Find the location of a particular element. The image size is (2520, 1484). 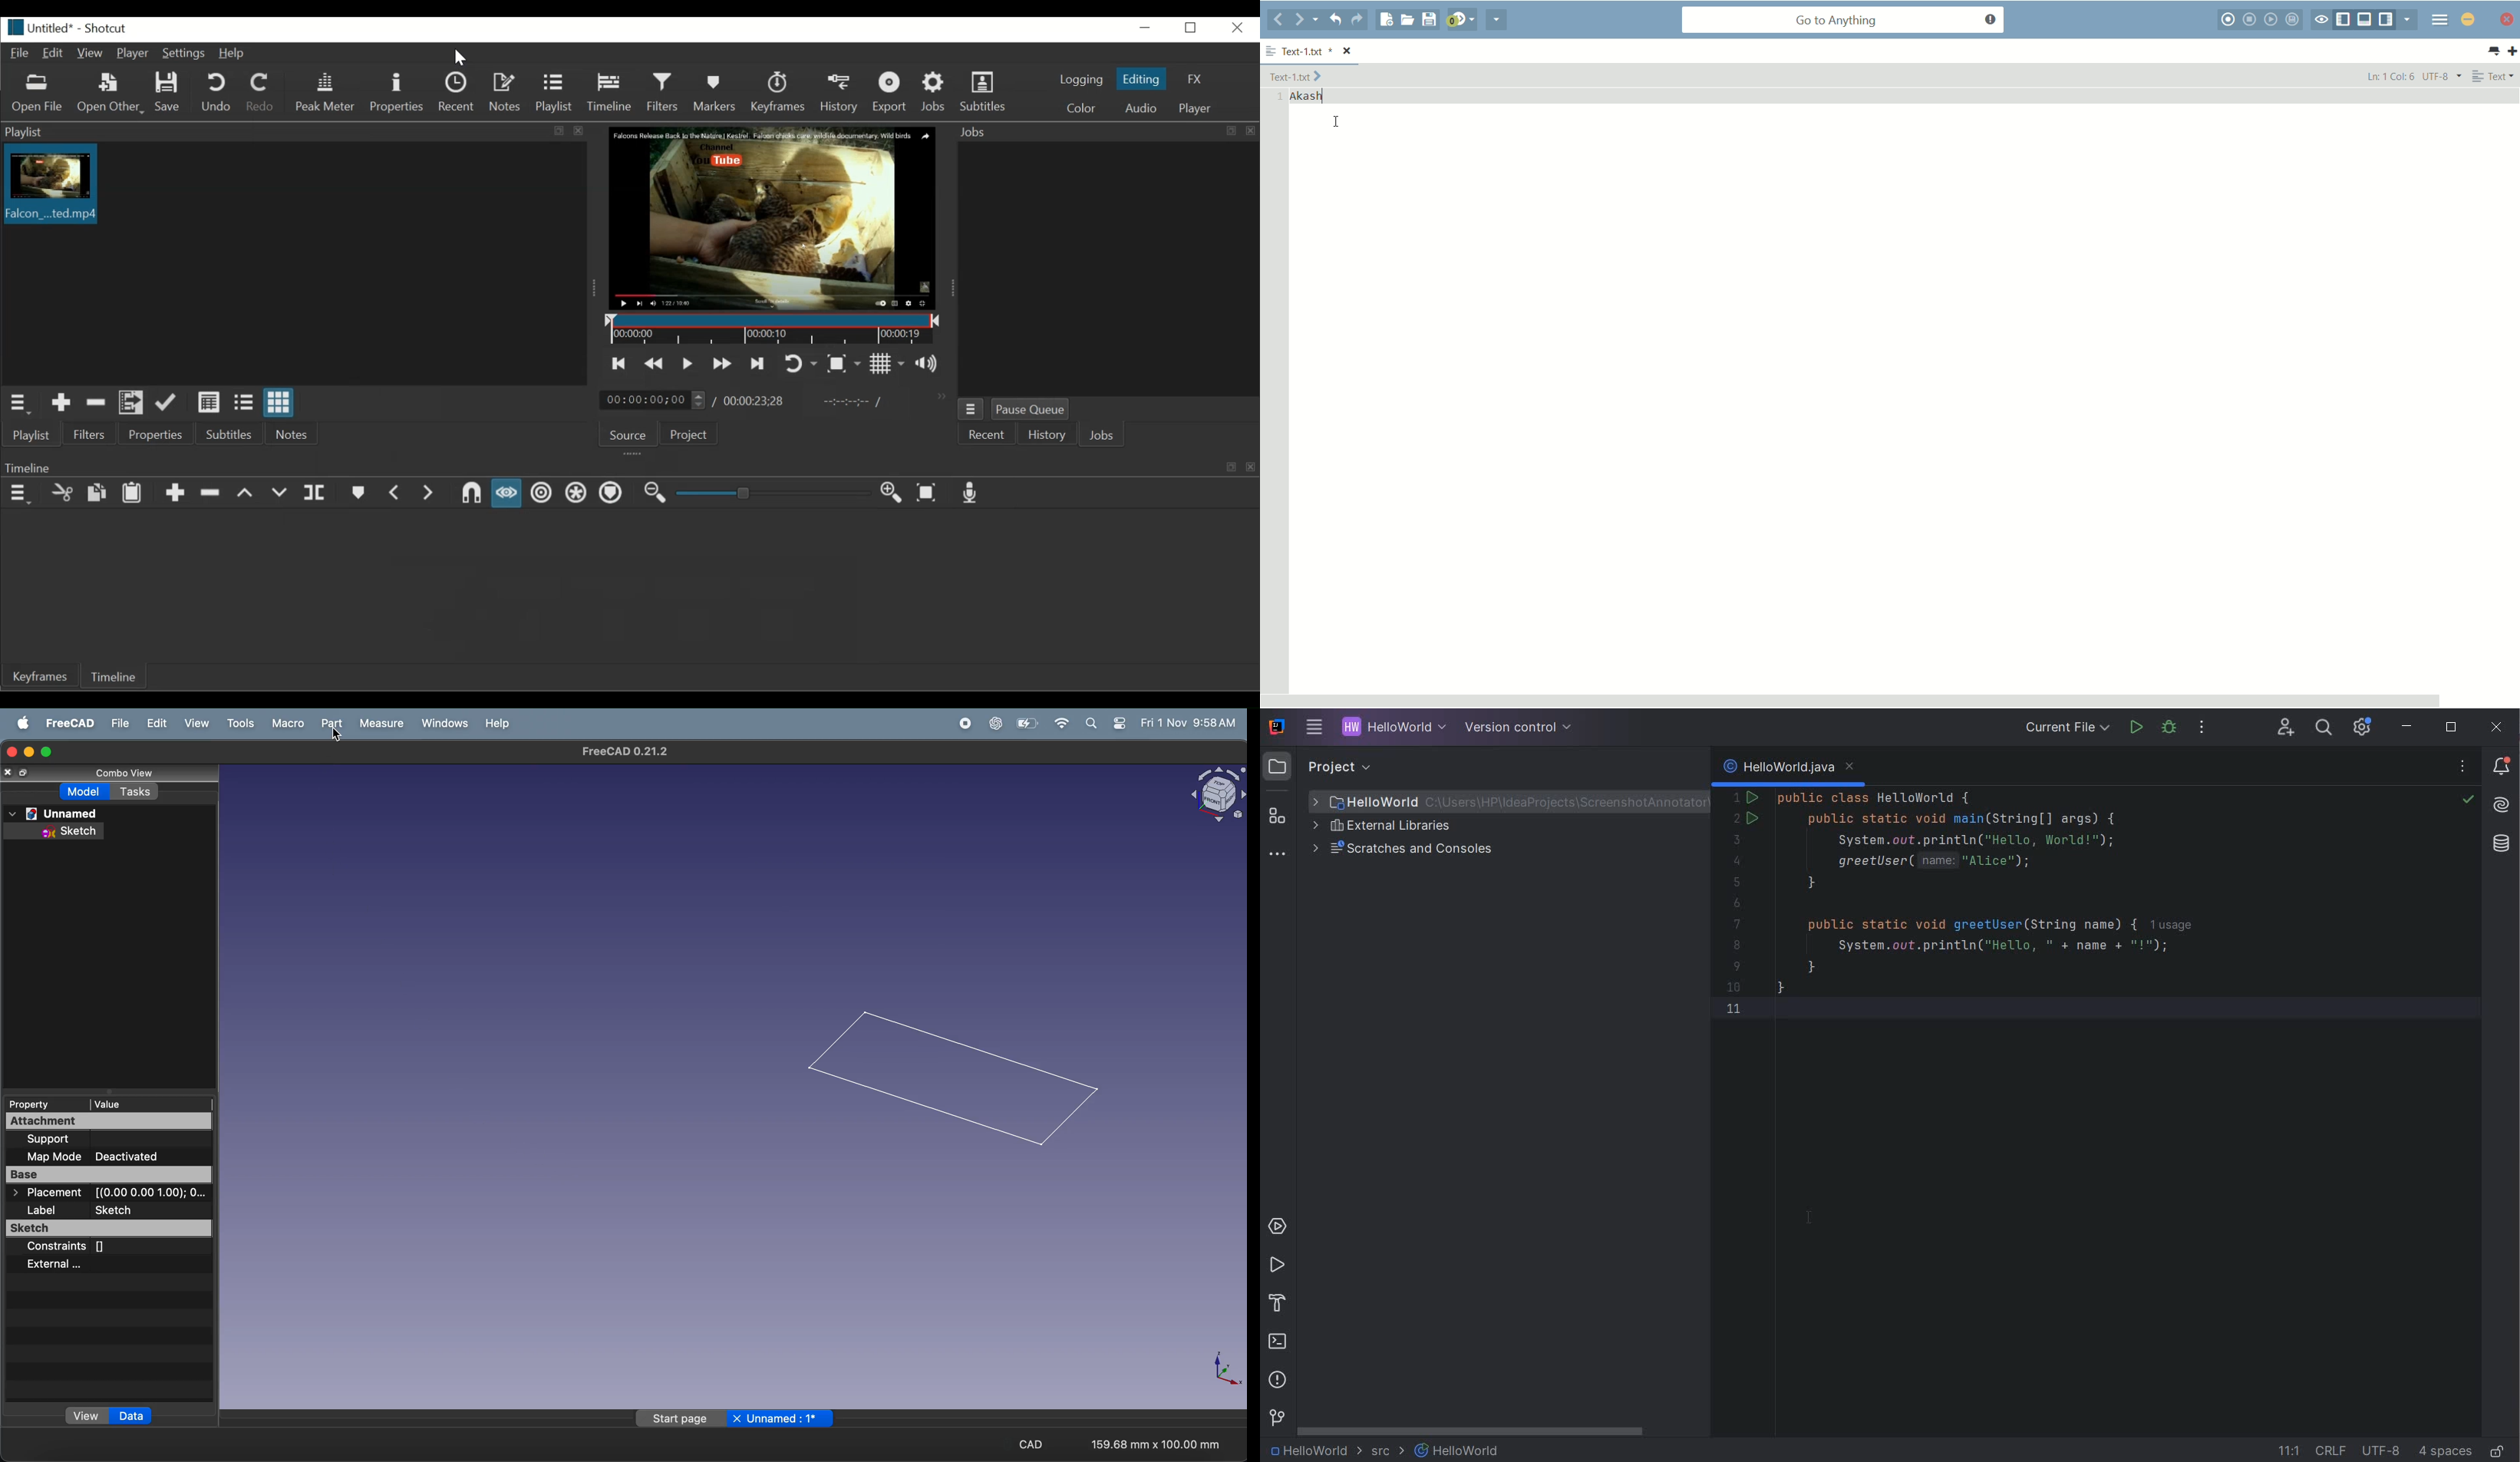

Append is located at coordinates (172, 492).